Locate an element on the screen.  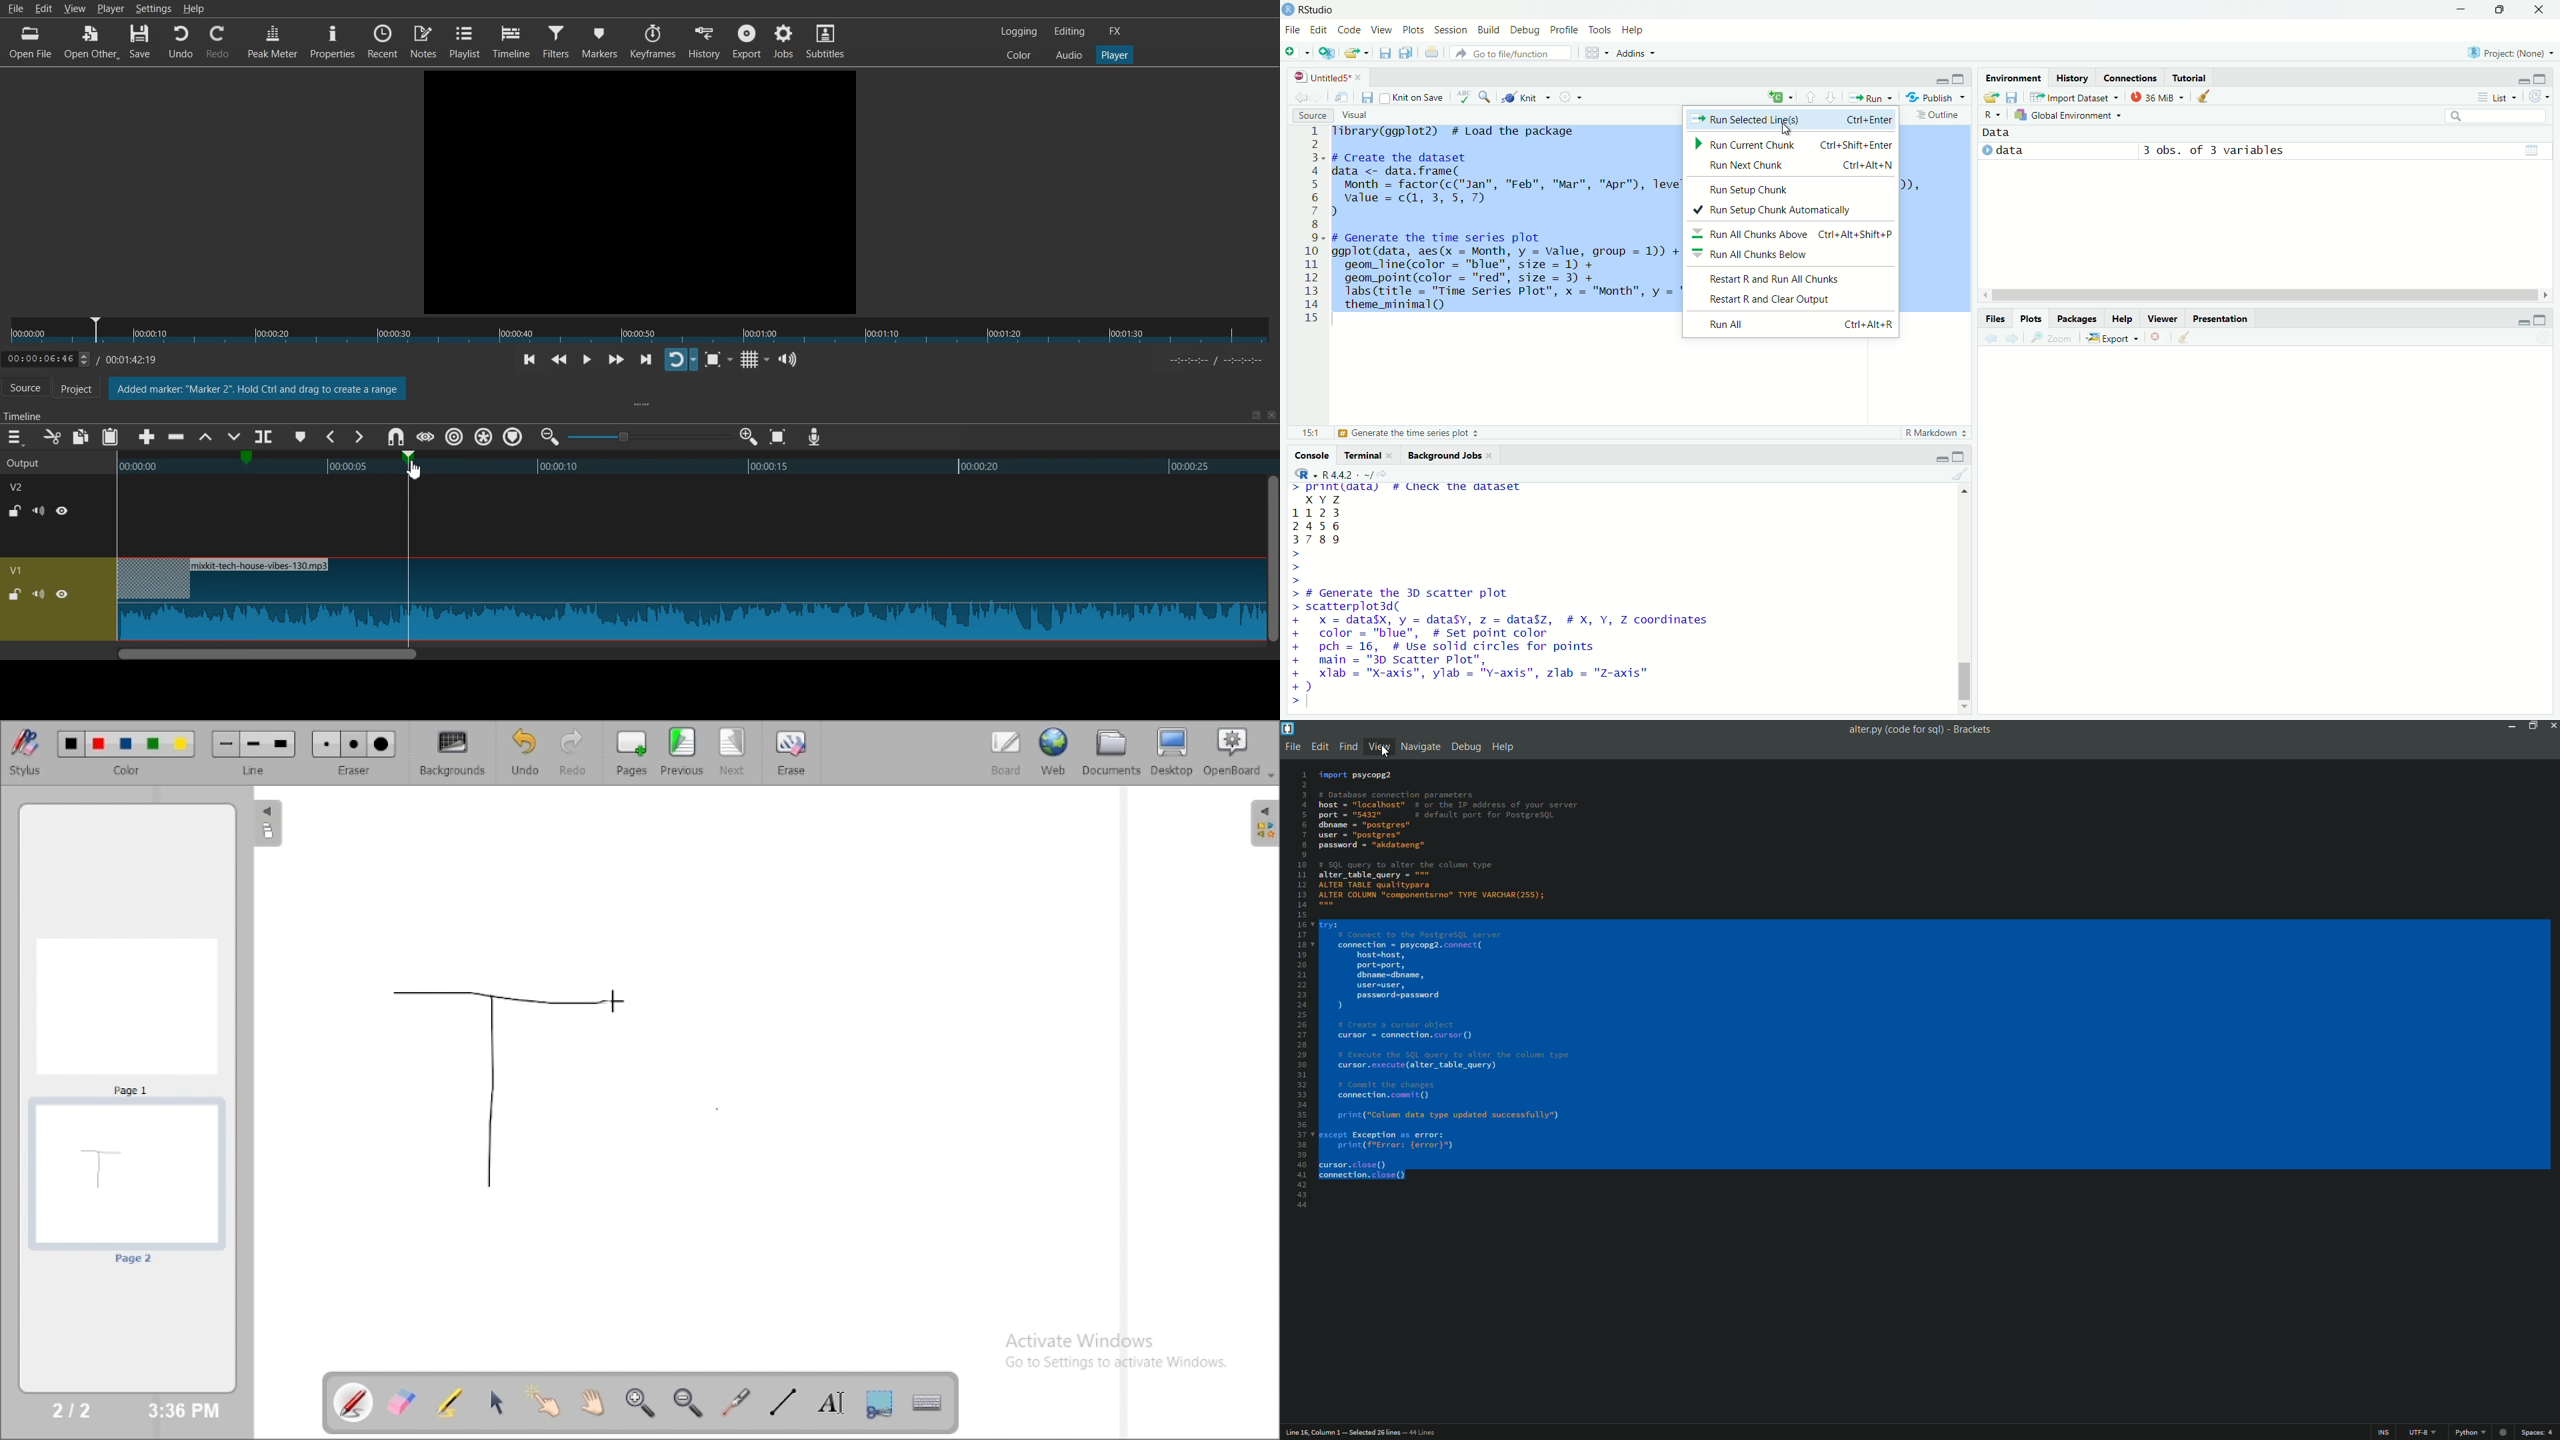
publish is located at coordinates (1937, 96).